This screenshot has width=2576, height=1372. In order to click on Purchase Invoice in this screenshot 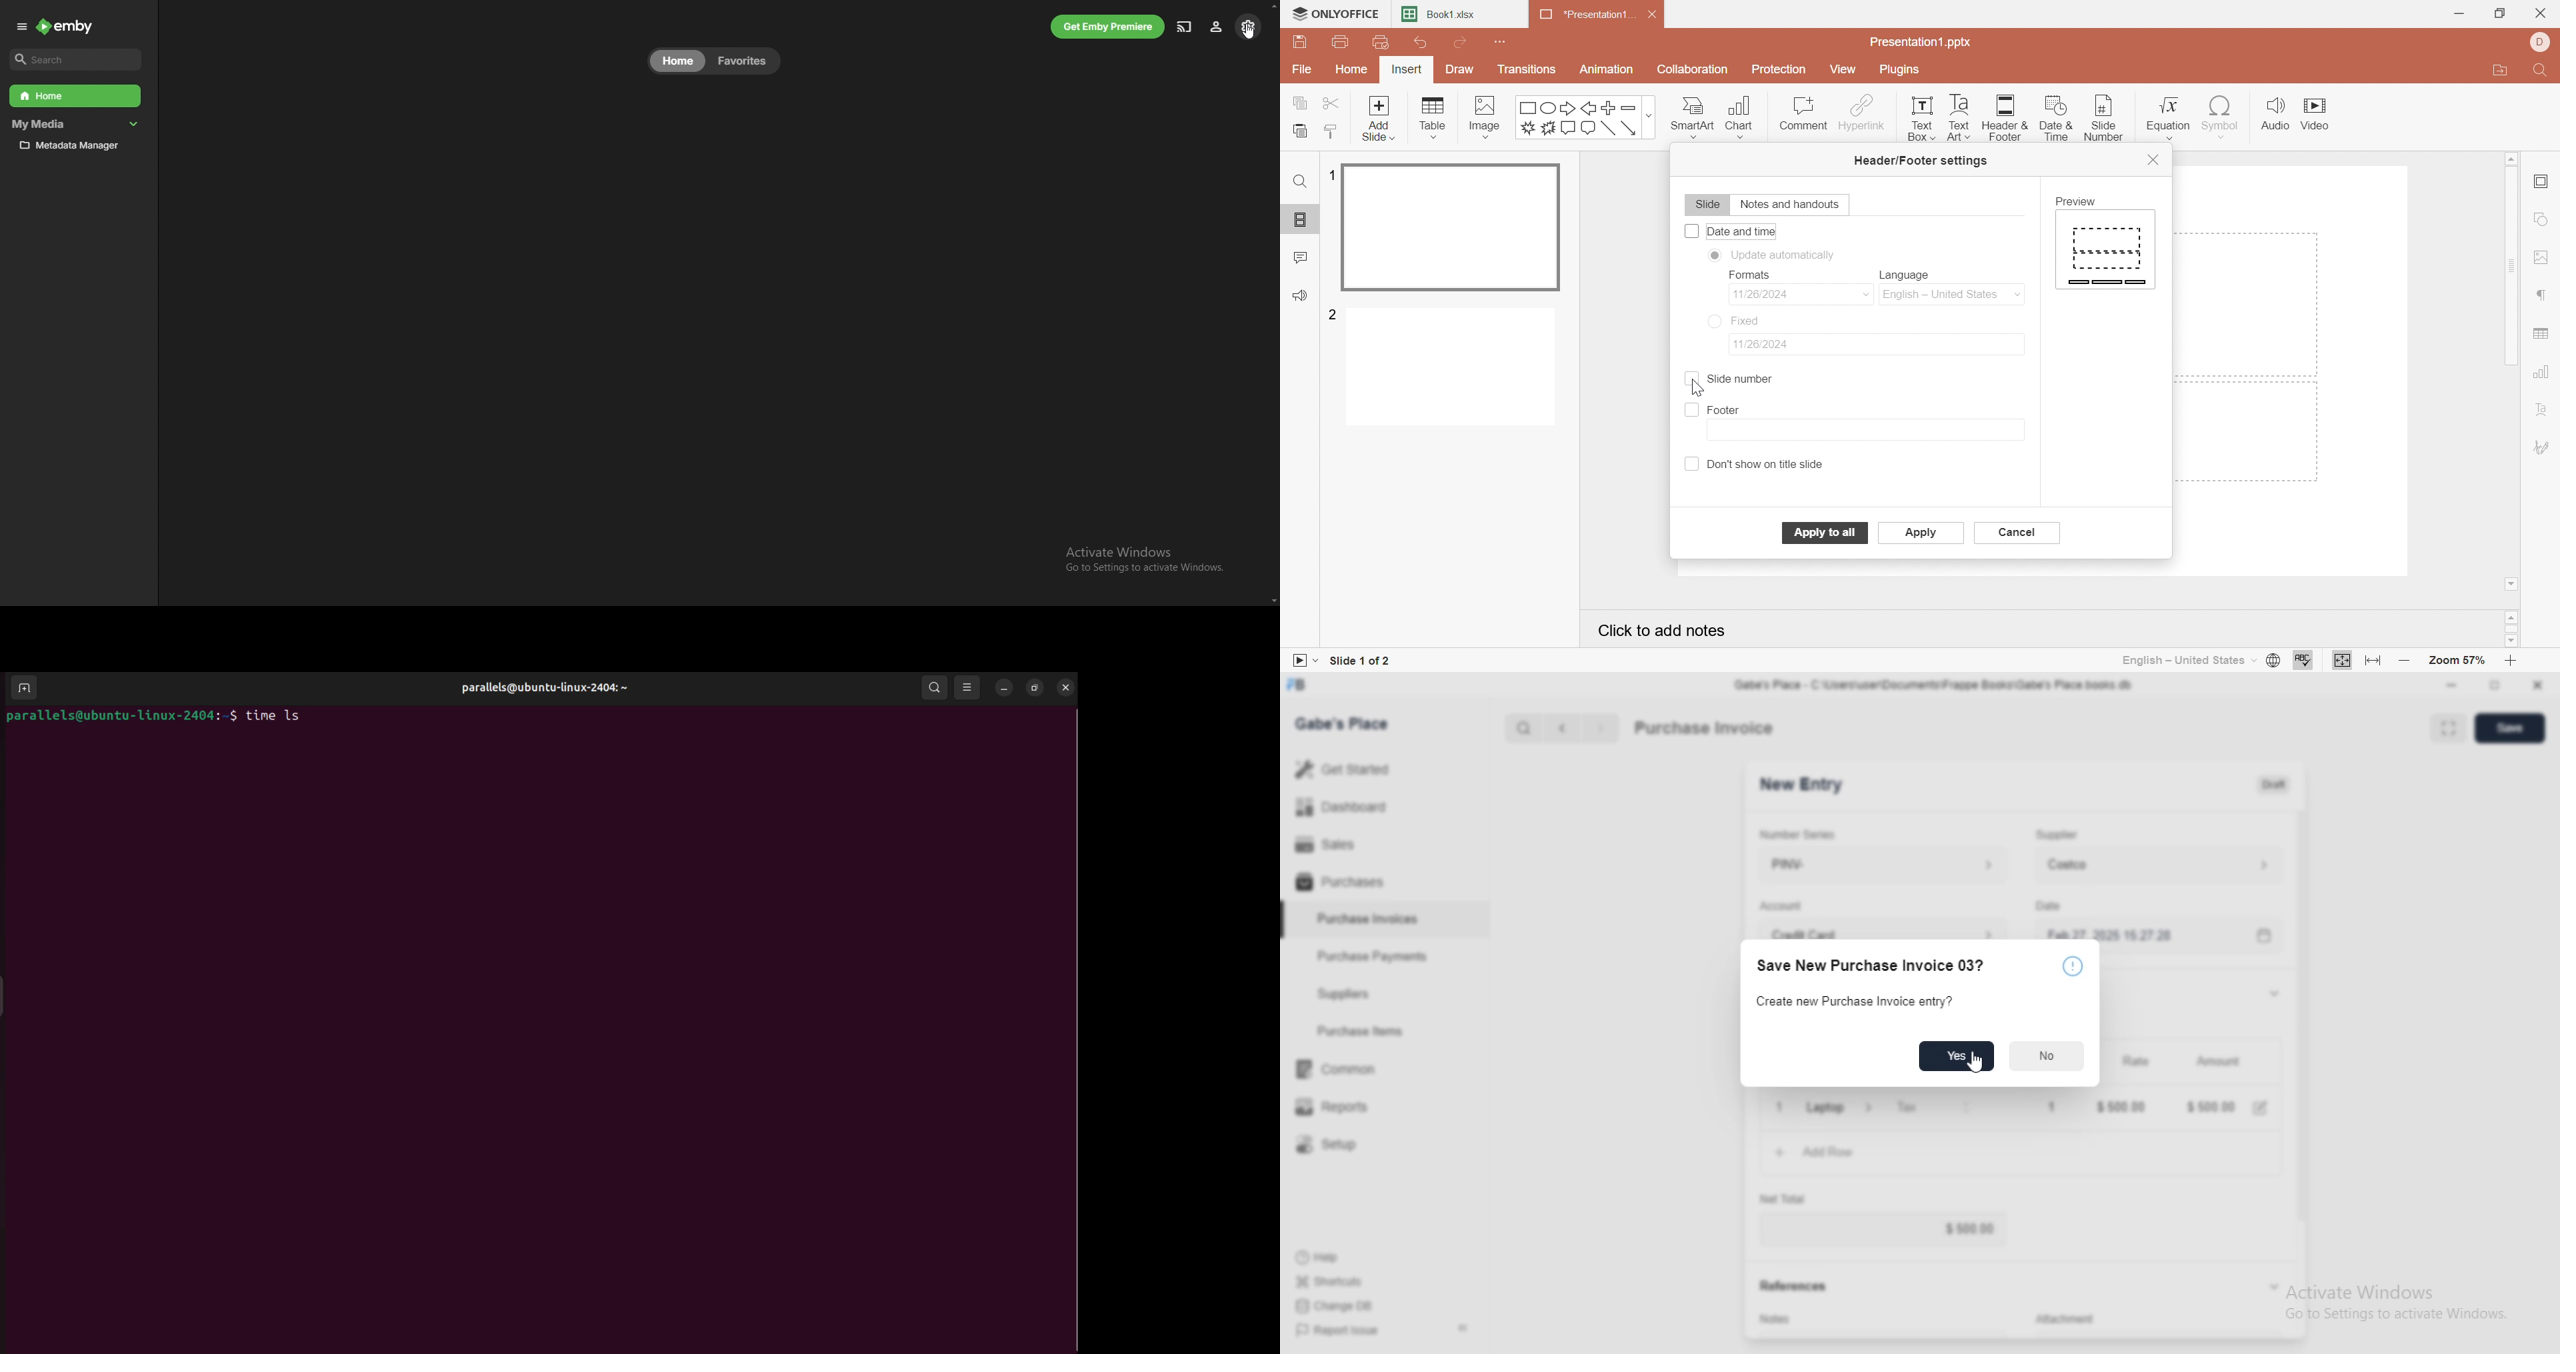, I will do `click(1705, 727)`.